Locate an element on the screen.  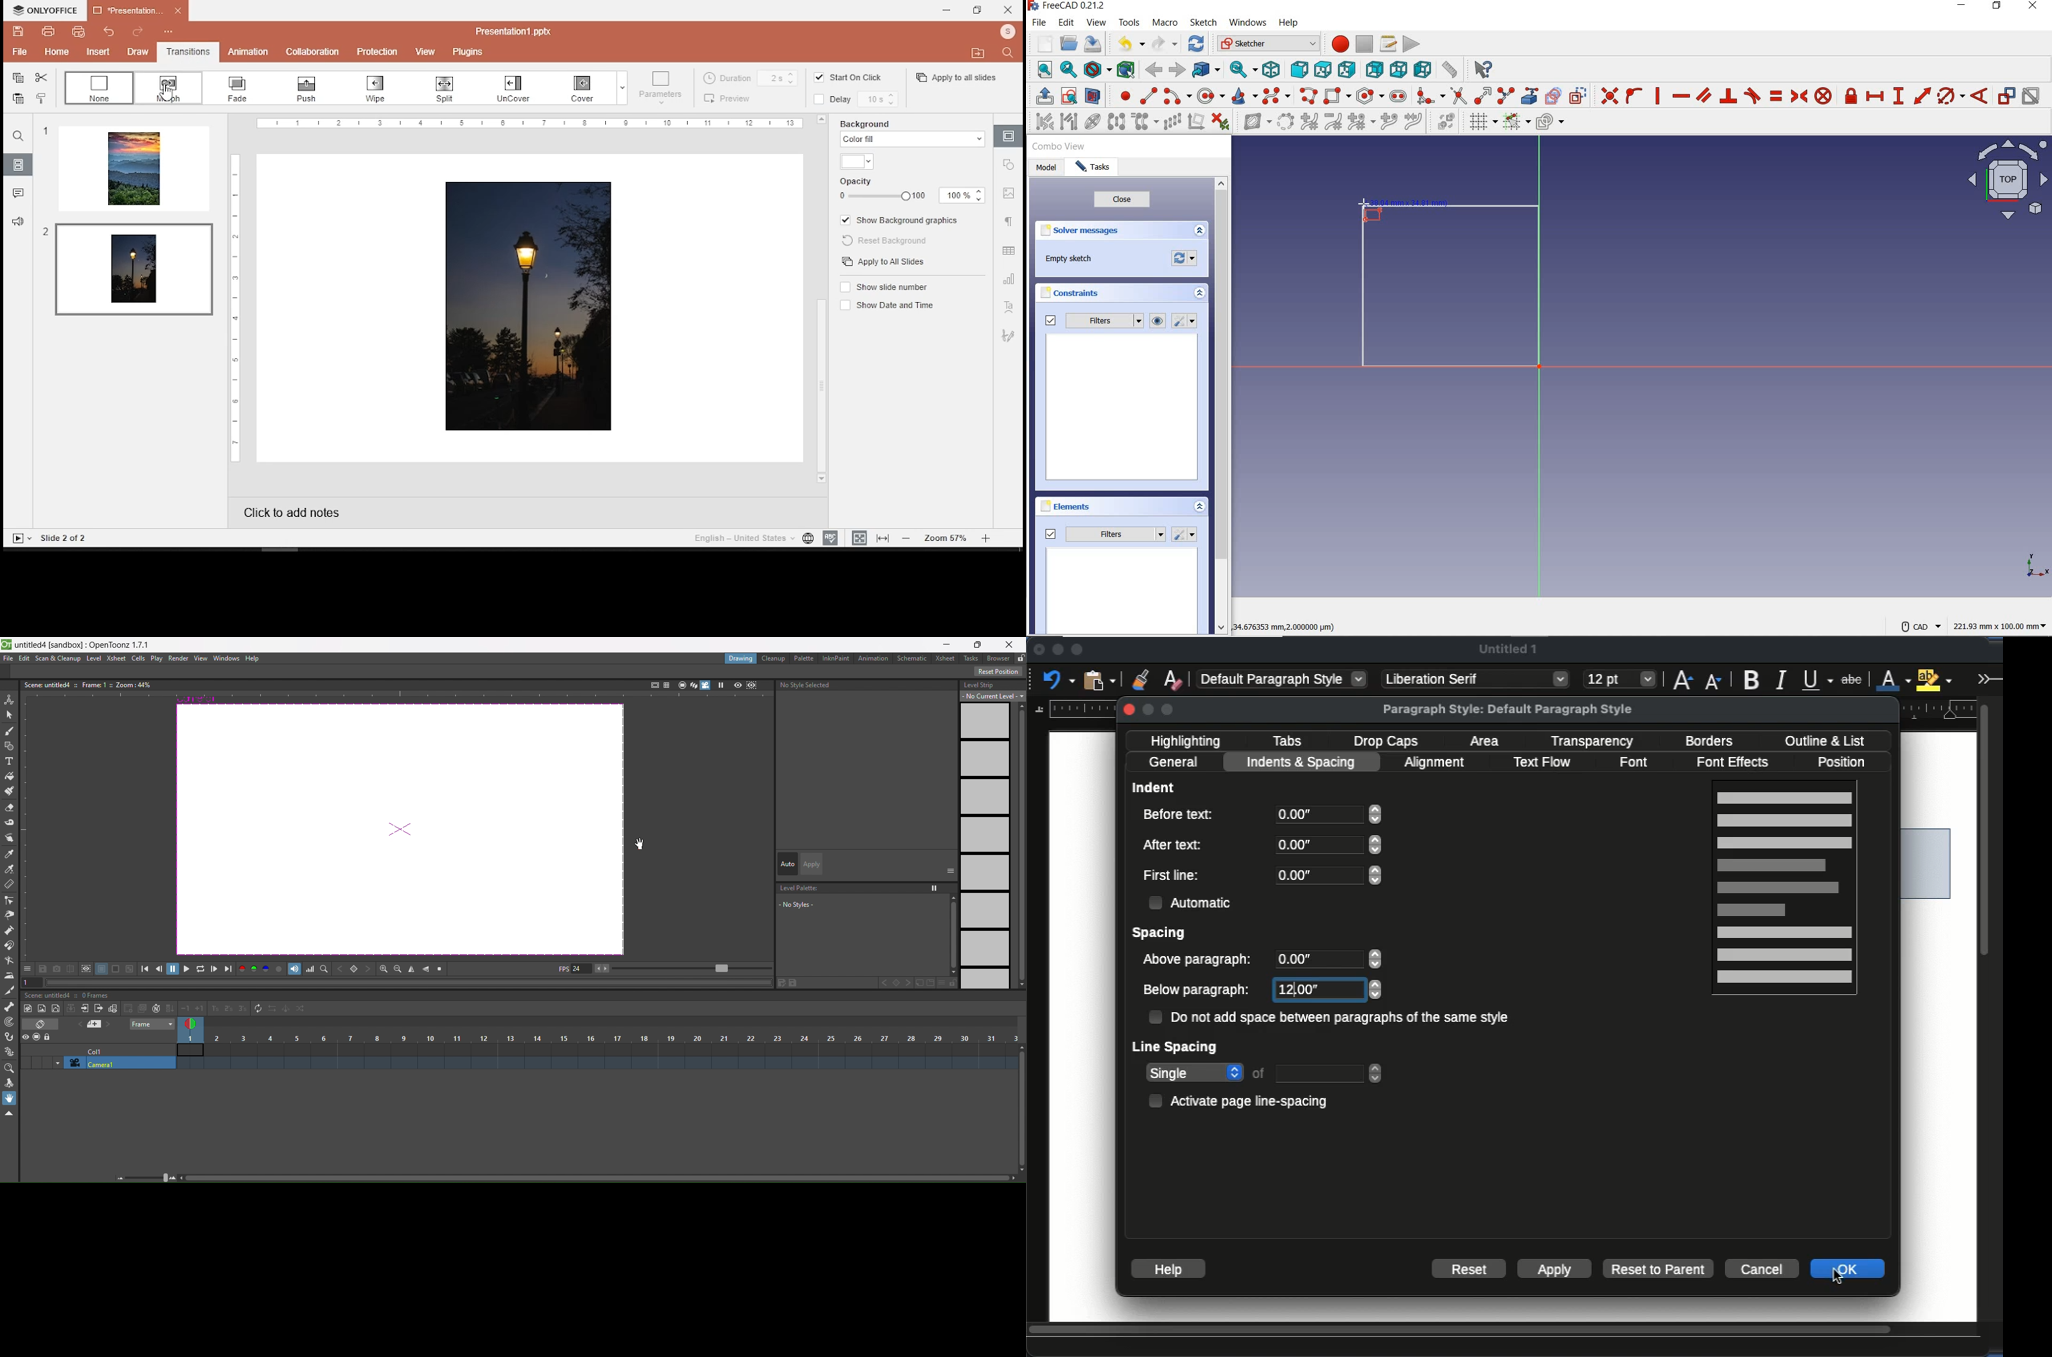
forces recomputation of active document is located at coordinates (1185, 261).